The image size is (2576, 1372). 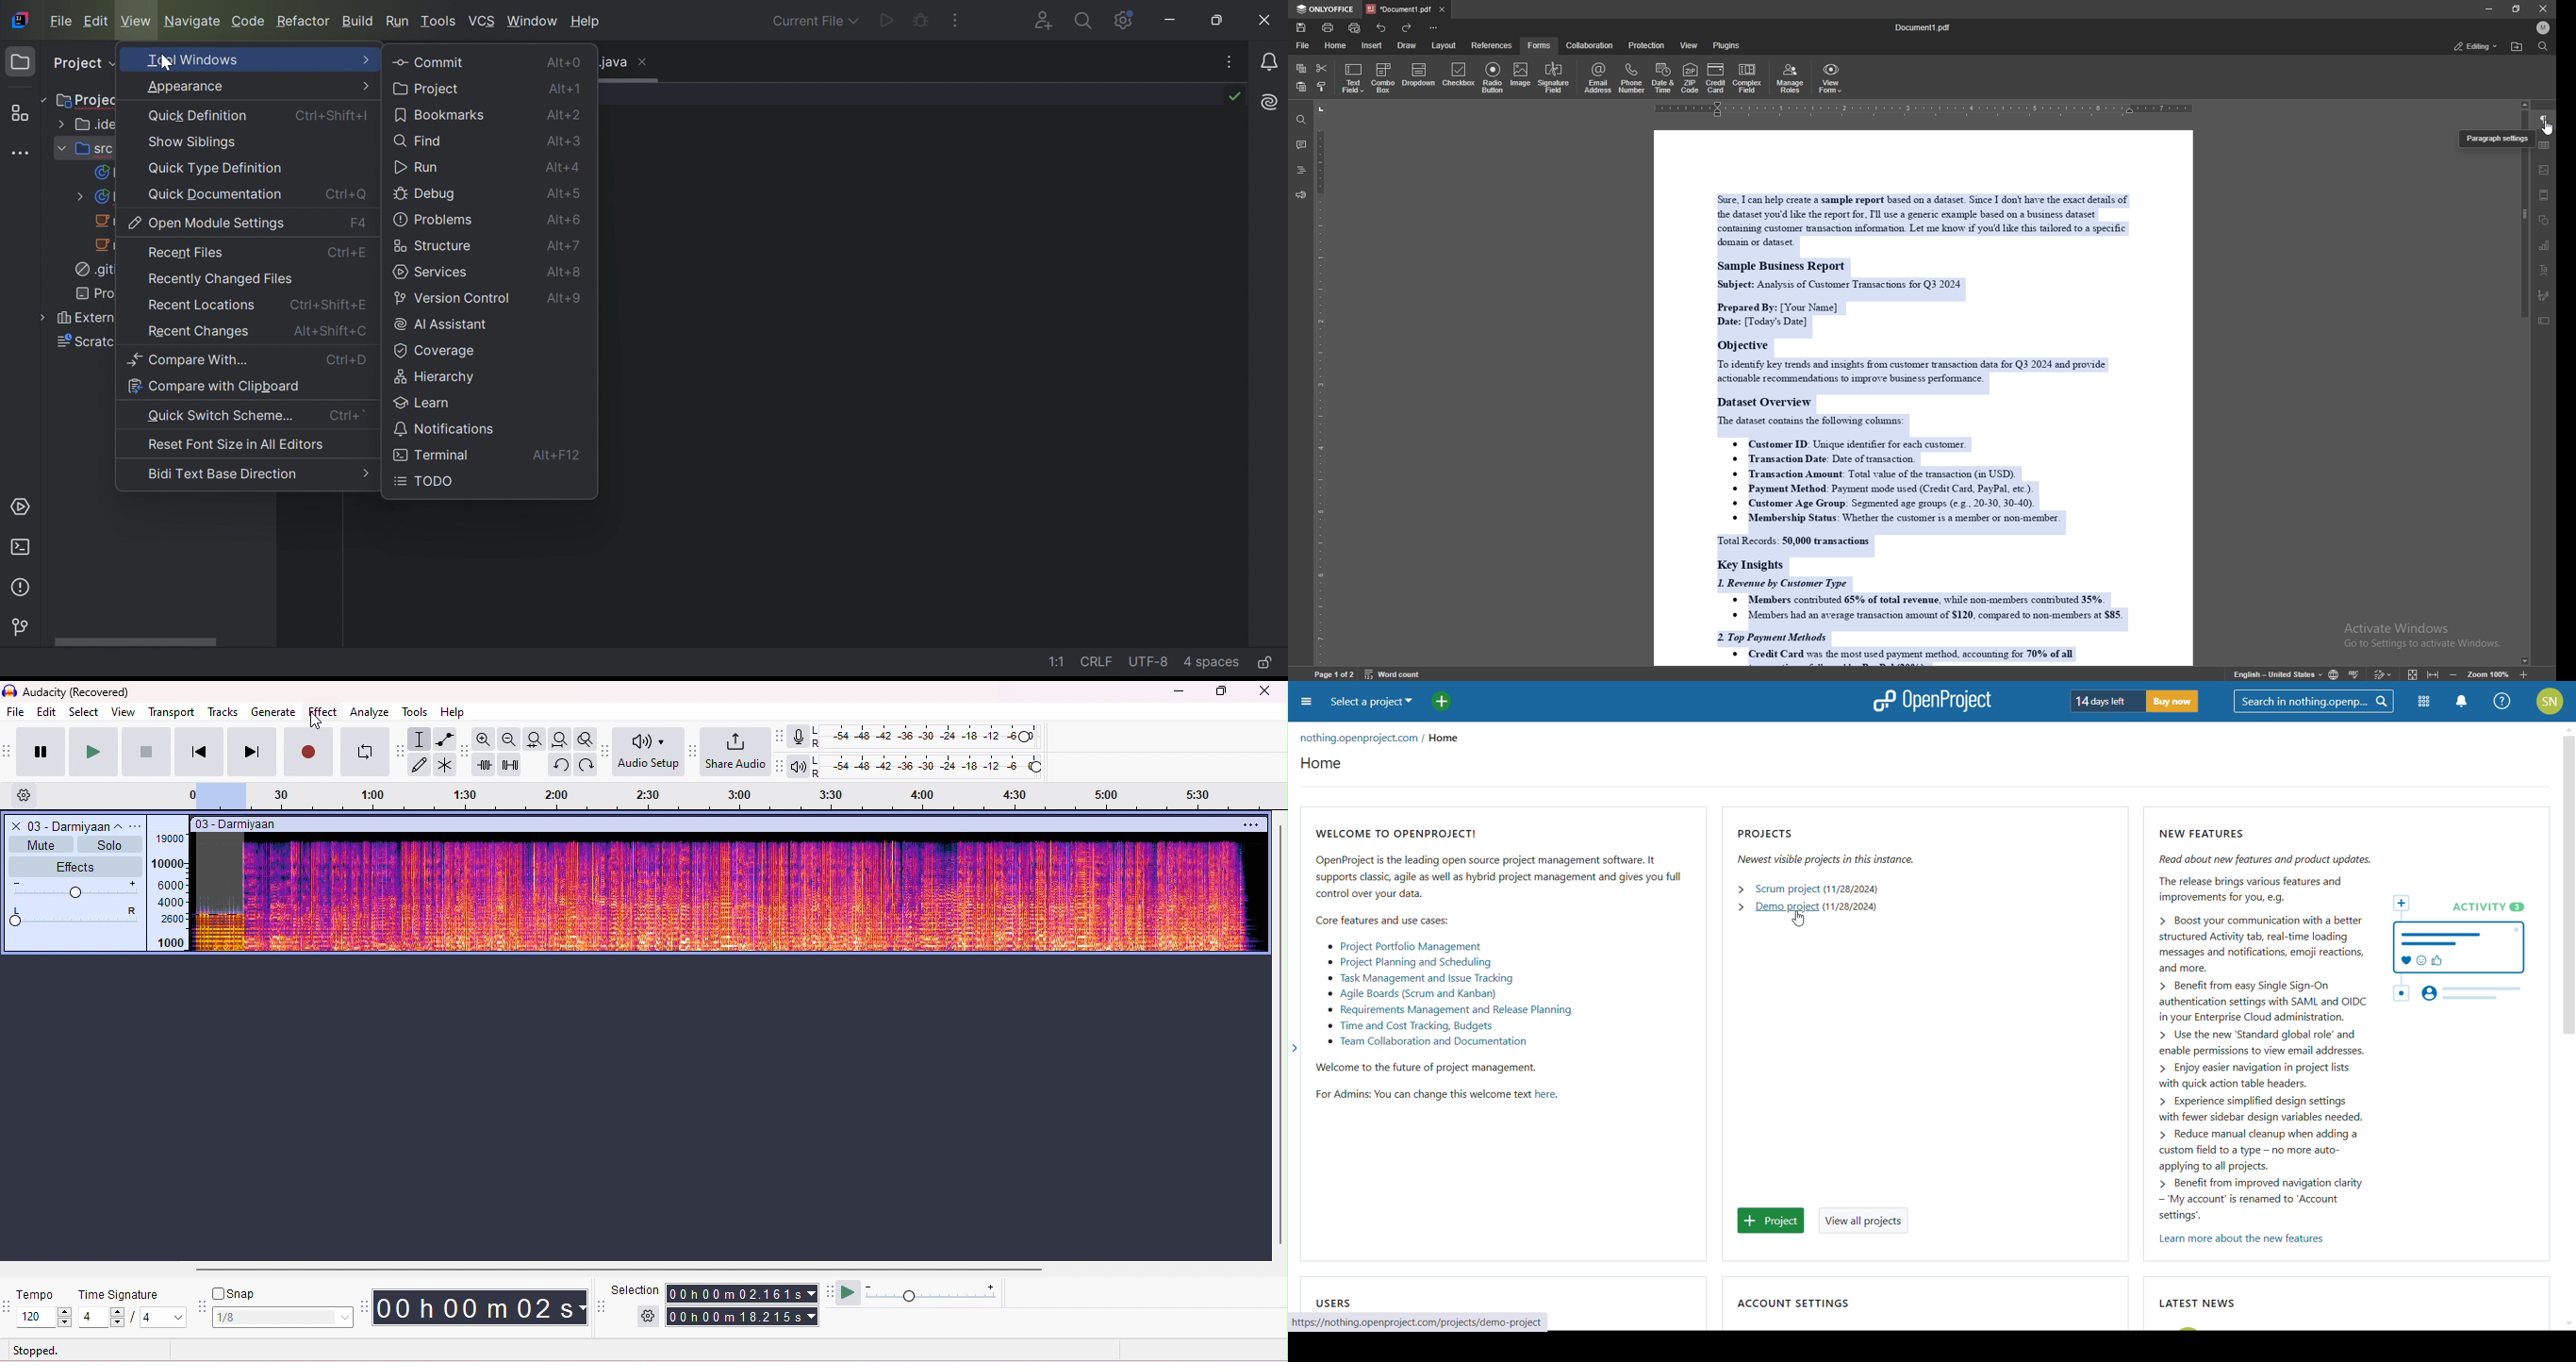 What do you see at coordinates (559, 739) in the screenshot?
I see `fit project to width` at bounding box center [559, 739].